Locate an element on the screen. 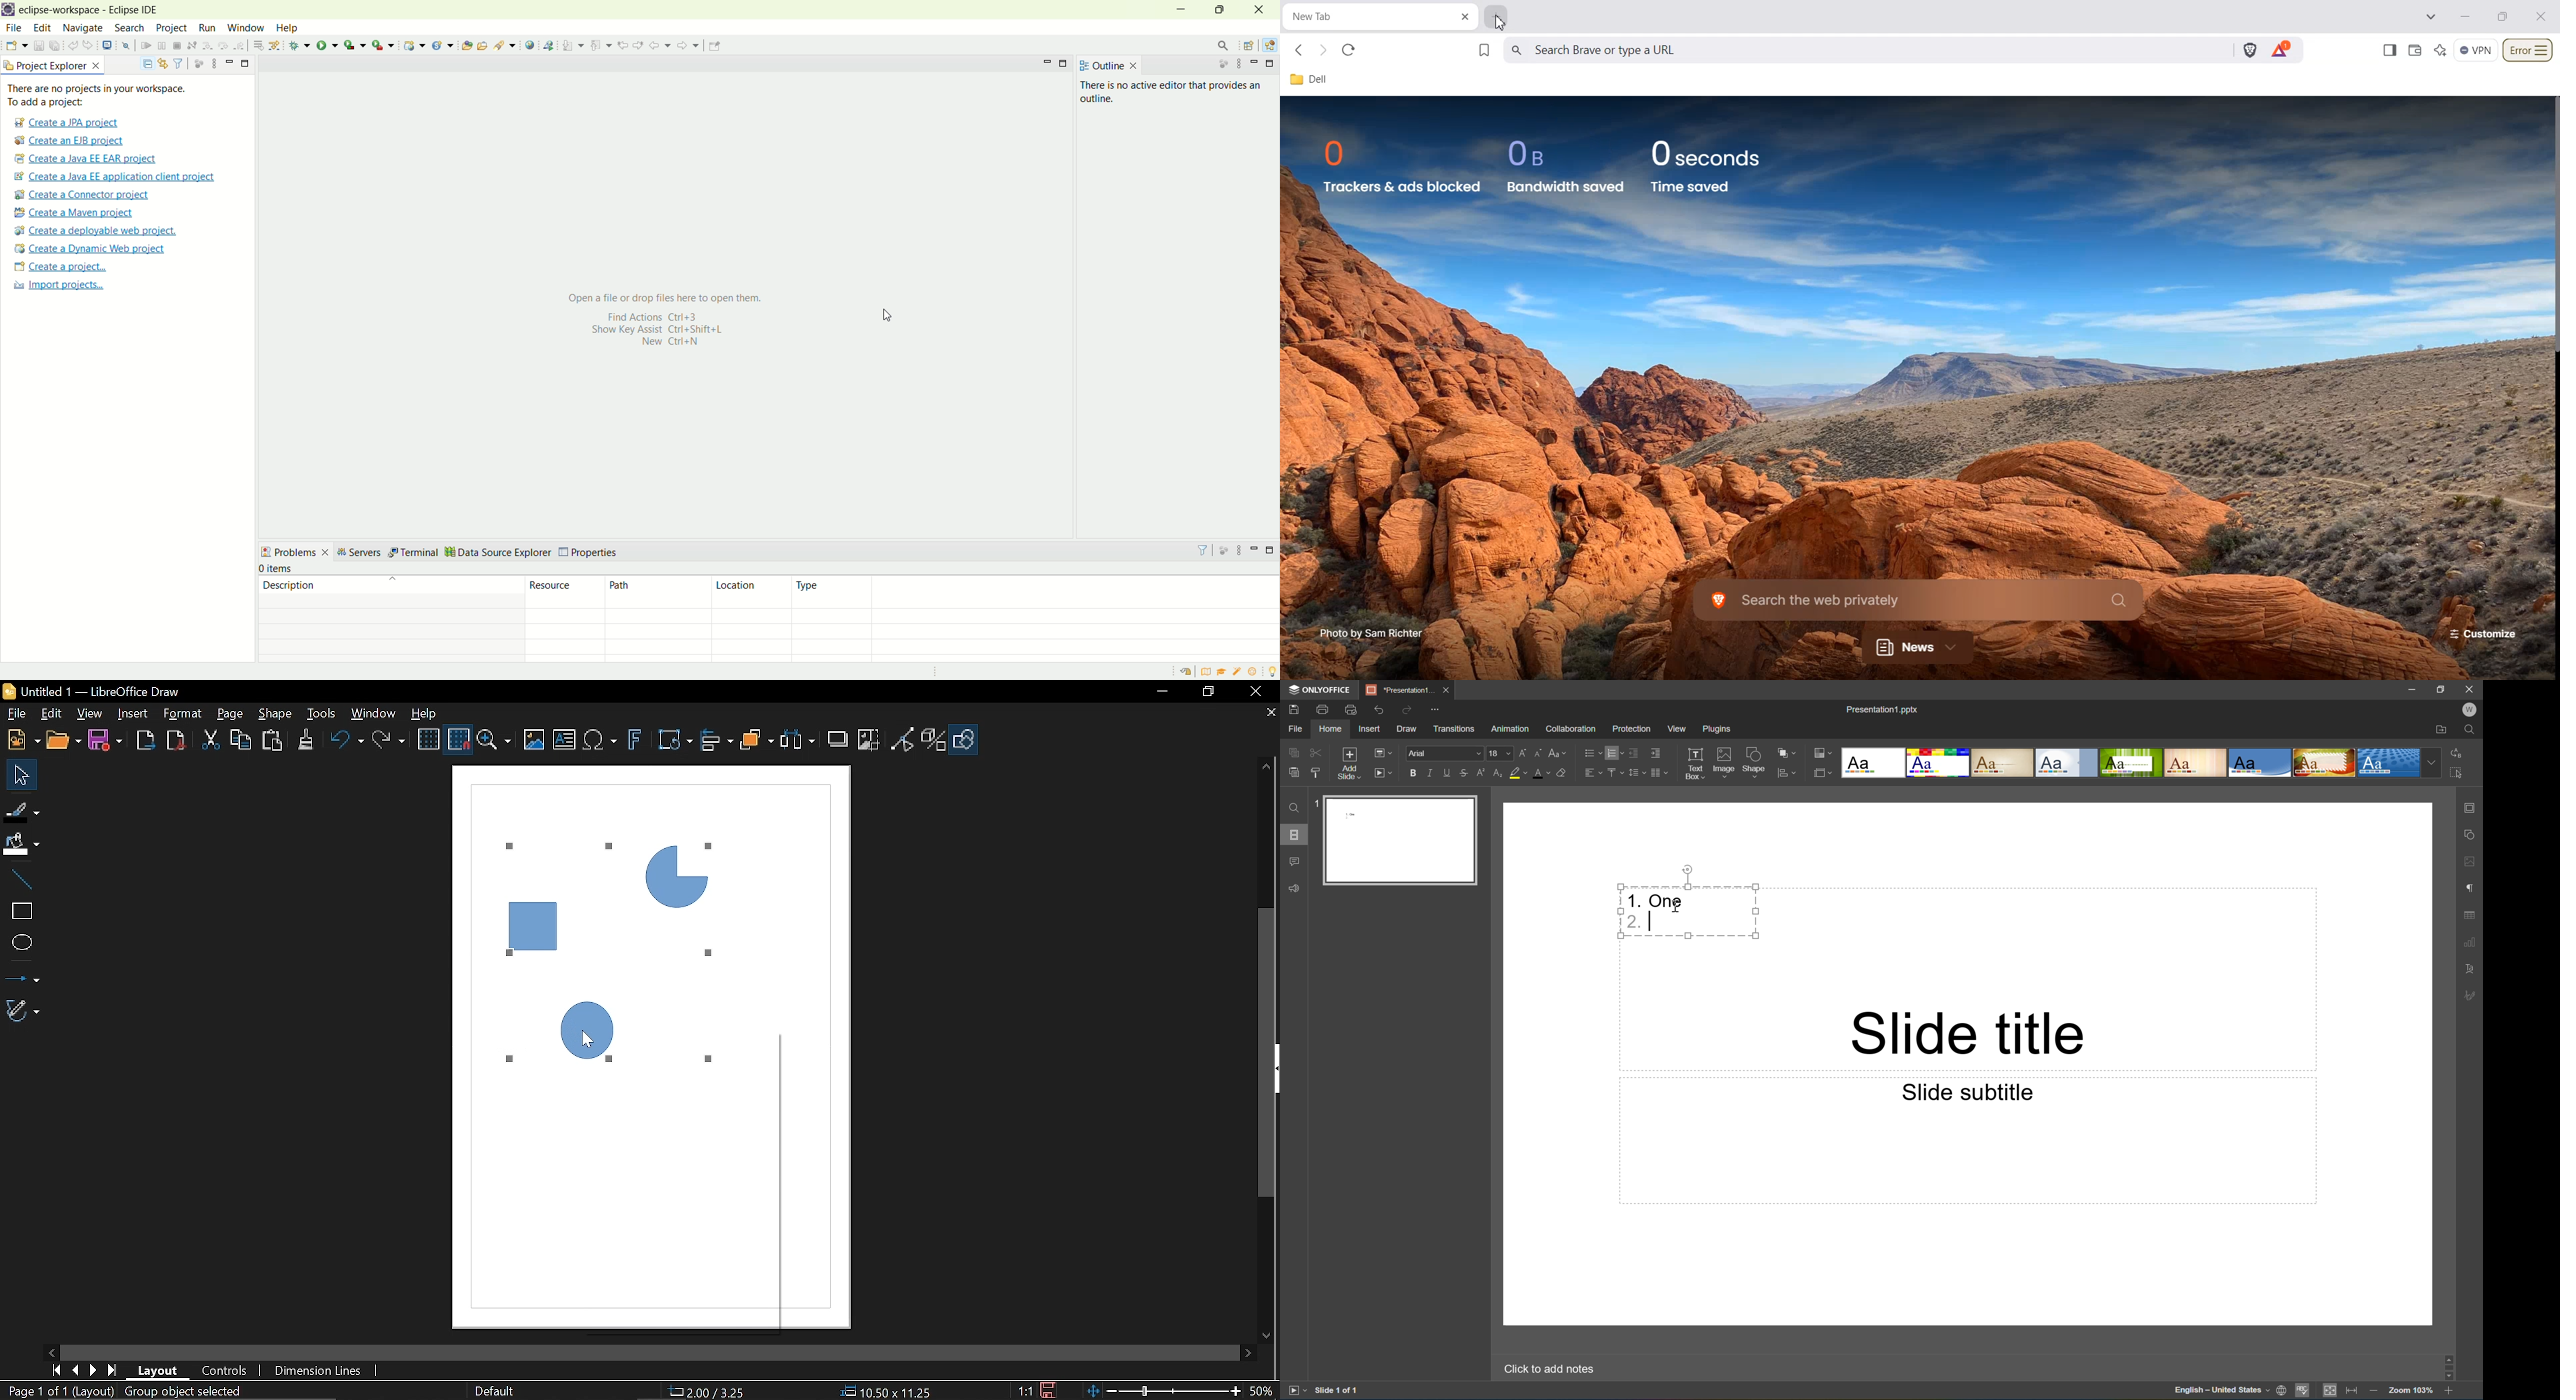  Decrement font size is located at coordinates (1539, 752).